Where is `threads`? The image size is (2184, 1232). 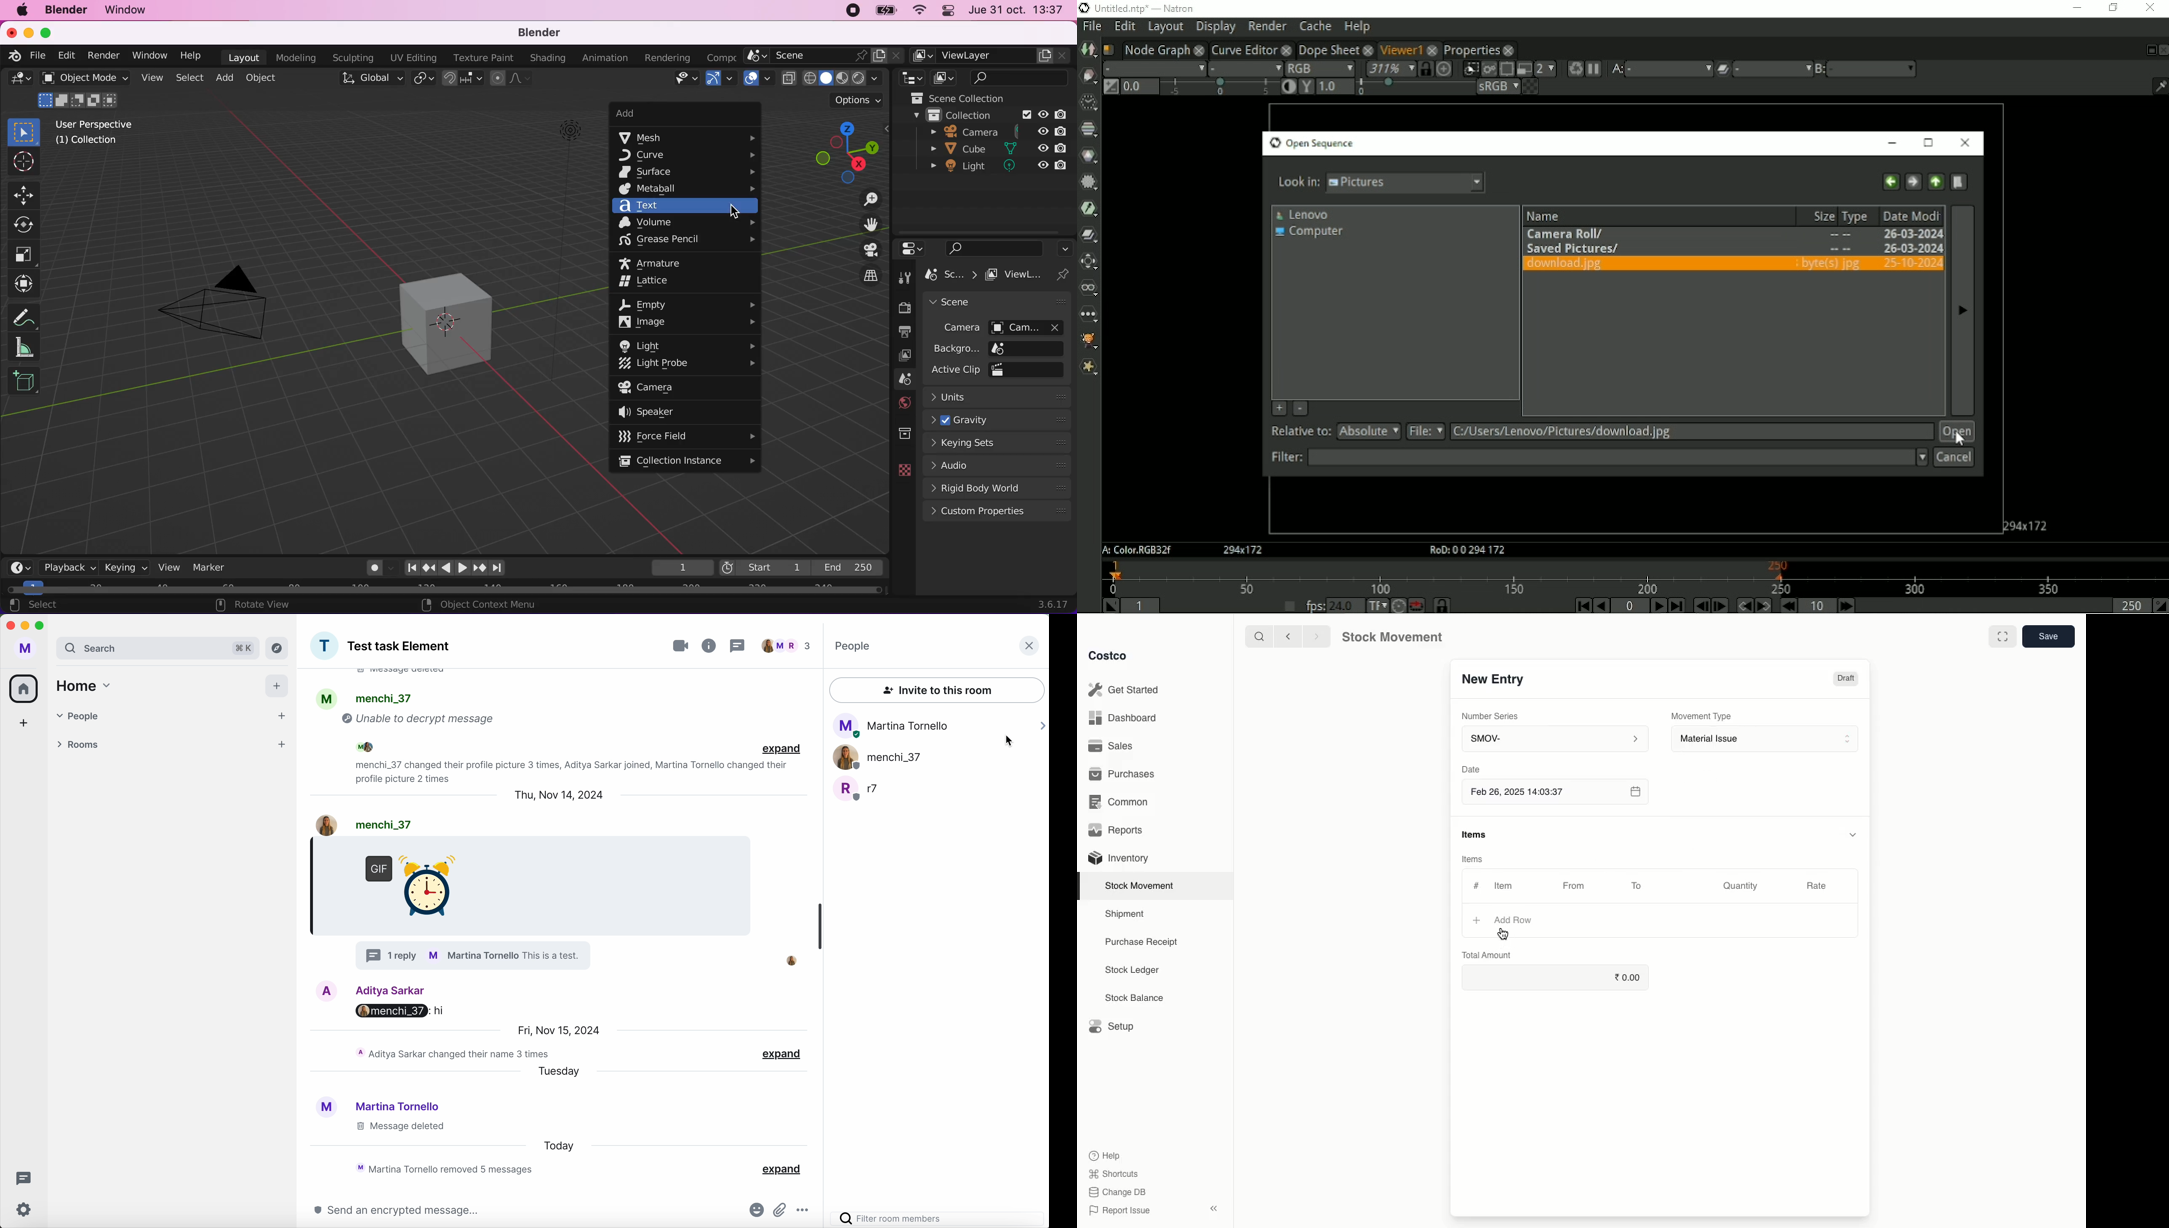
threads is located at coordinates (22, 1177).